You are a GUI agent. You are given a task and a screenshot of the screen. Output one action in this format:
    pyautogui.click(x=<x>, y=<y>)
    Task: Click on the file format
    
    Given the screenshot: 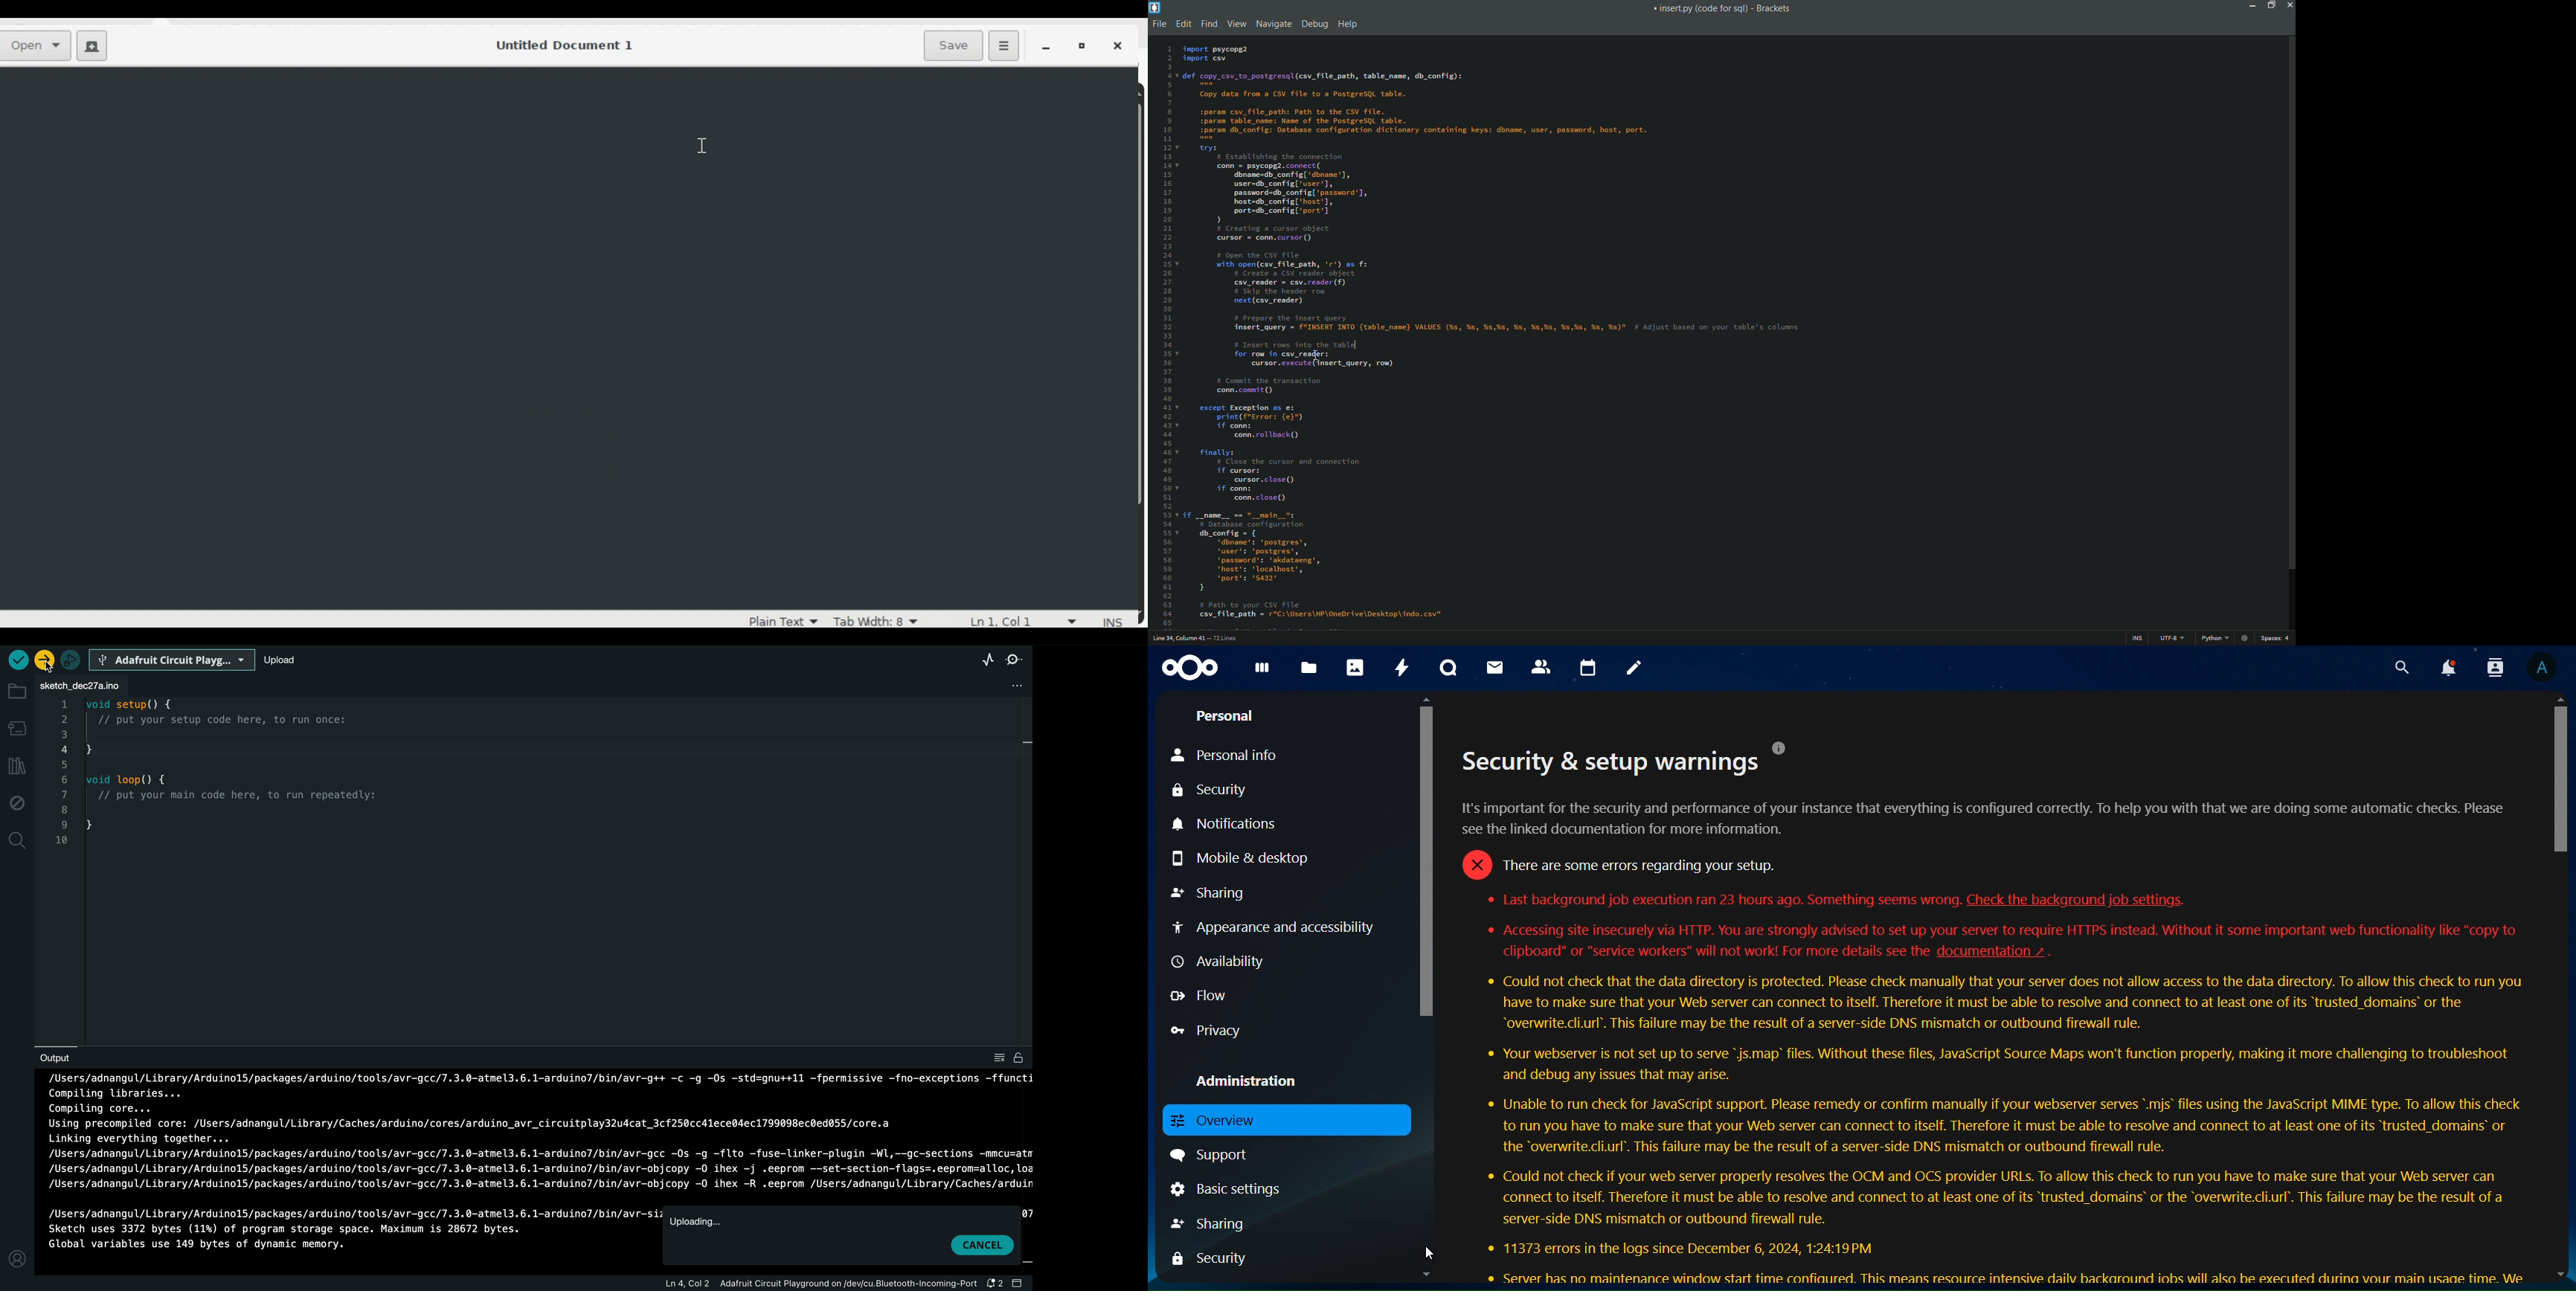 What is the action you would take?
    pyautogui.click(x=2217, y=638)
    